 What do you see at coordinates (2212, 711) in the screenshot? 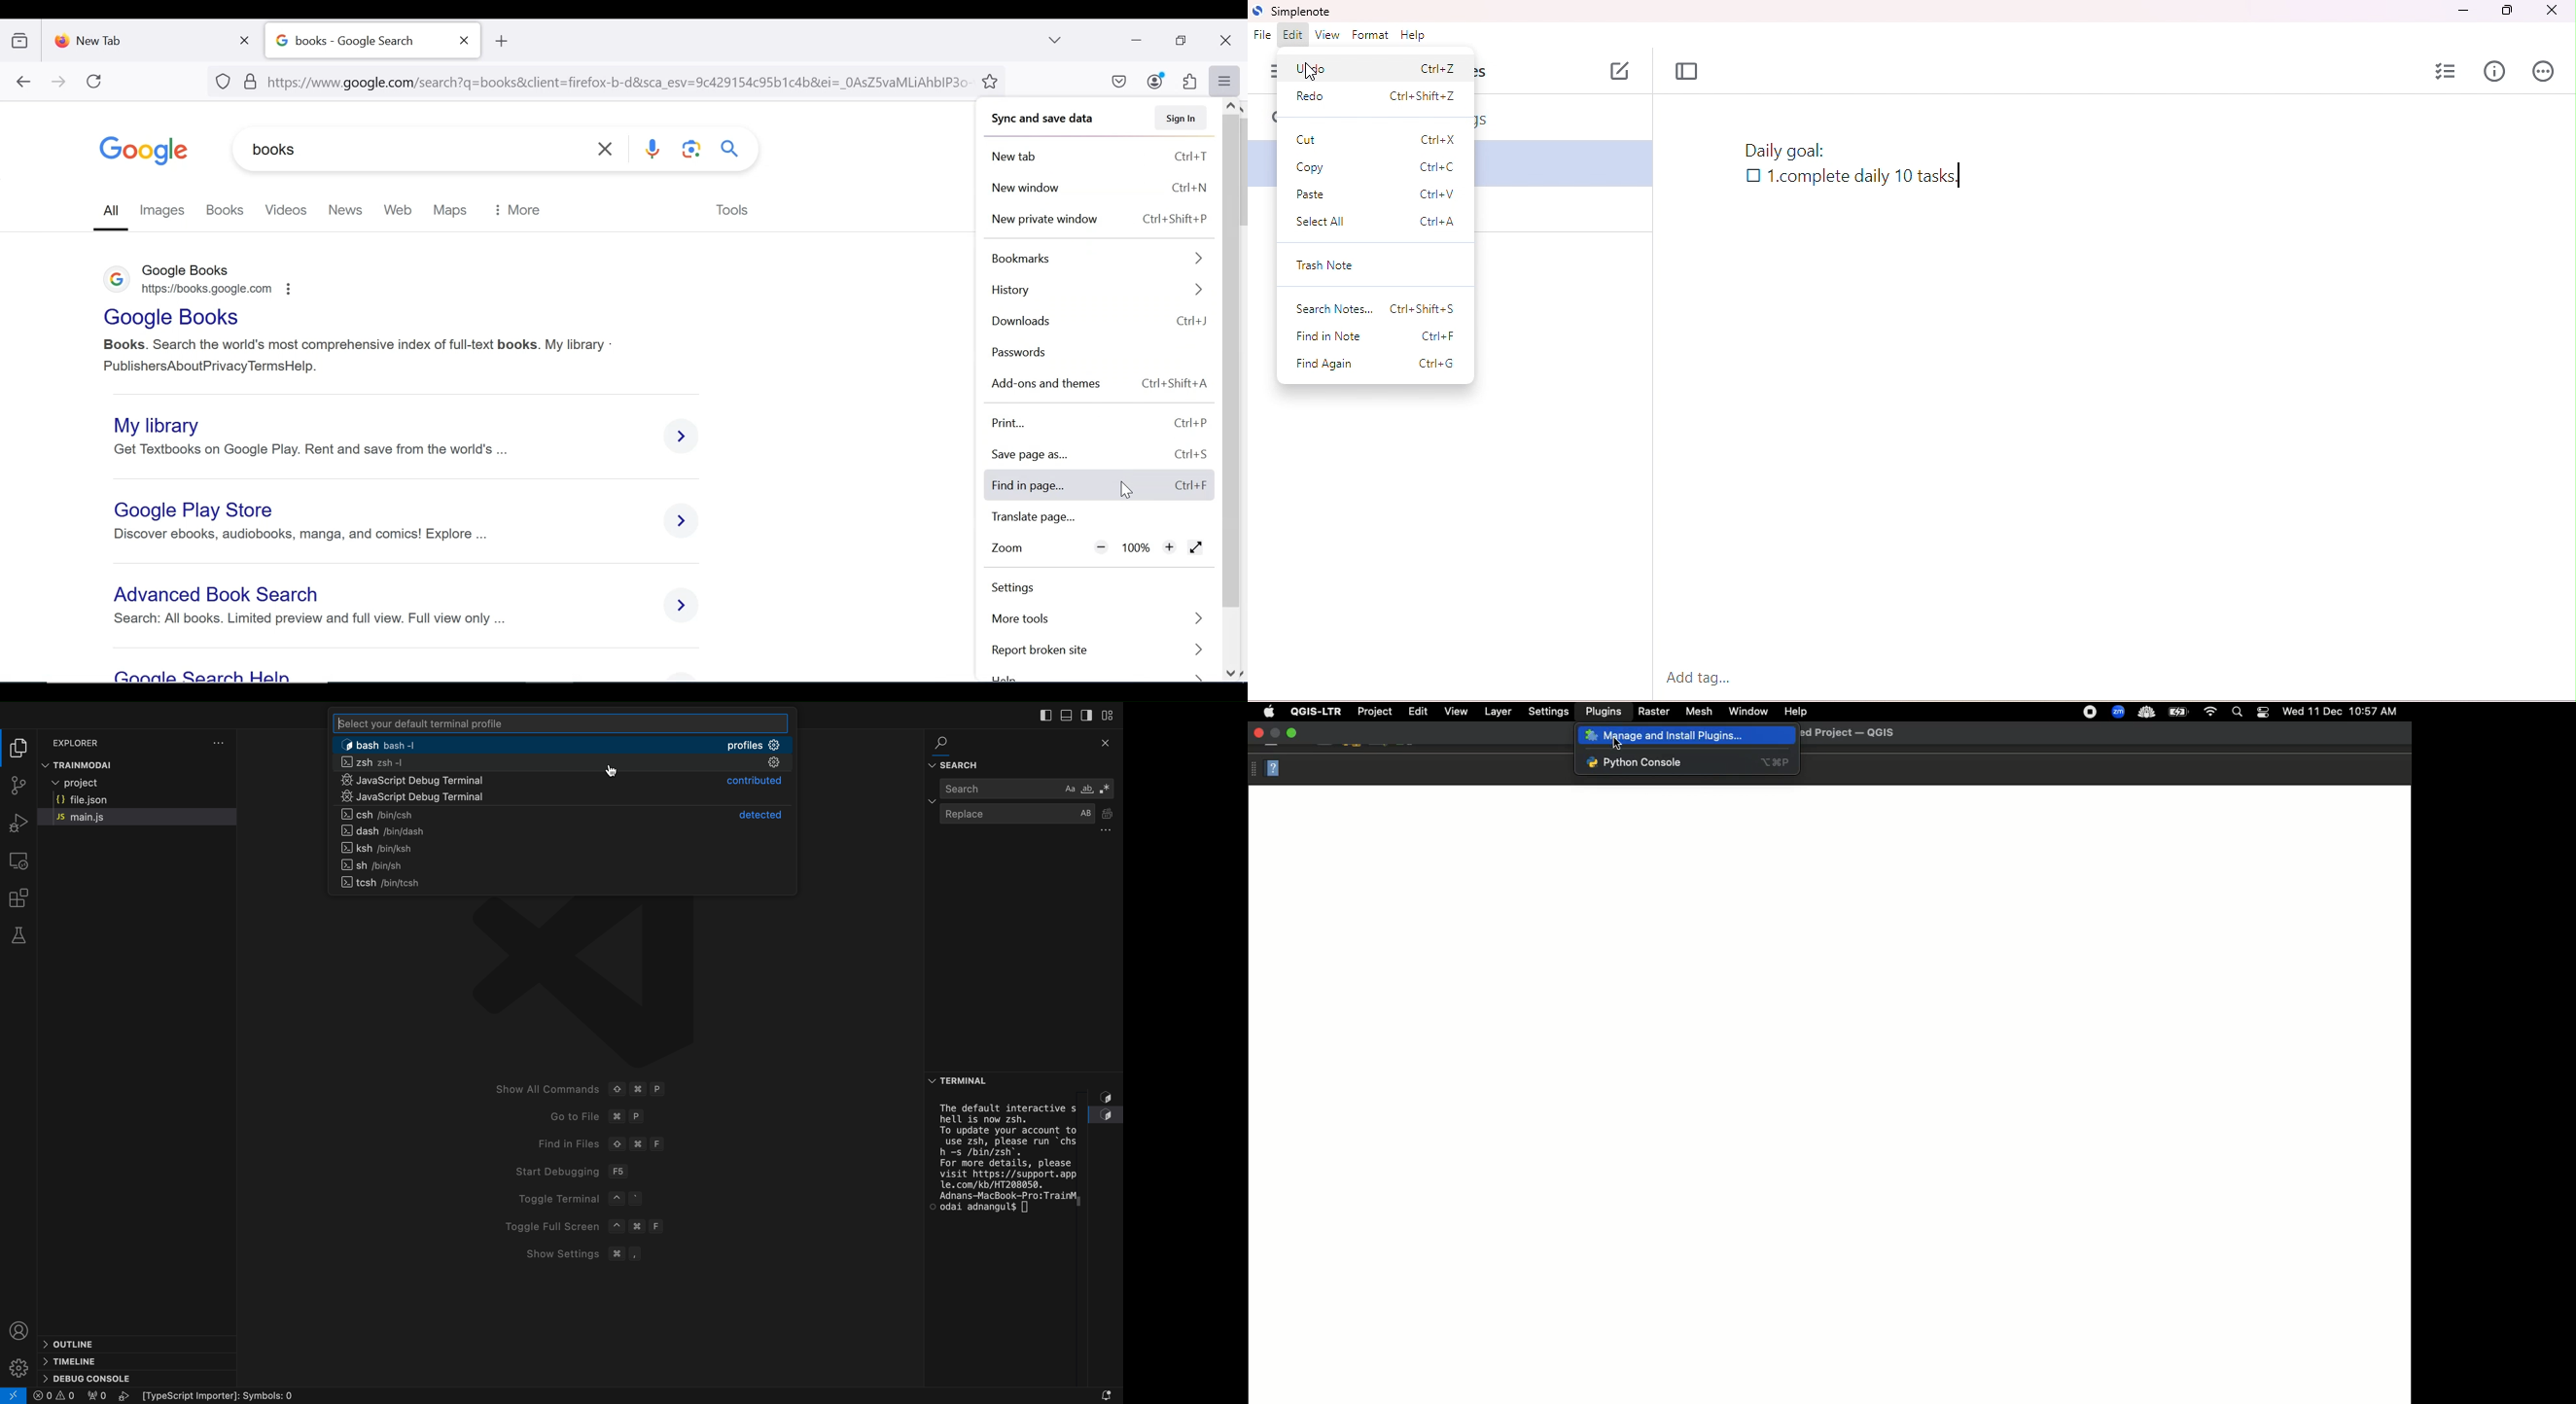
I see `Internet` at bounding box center [2212, 711].